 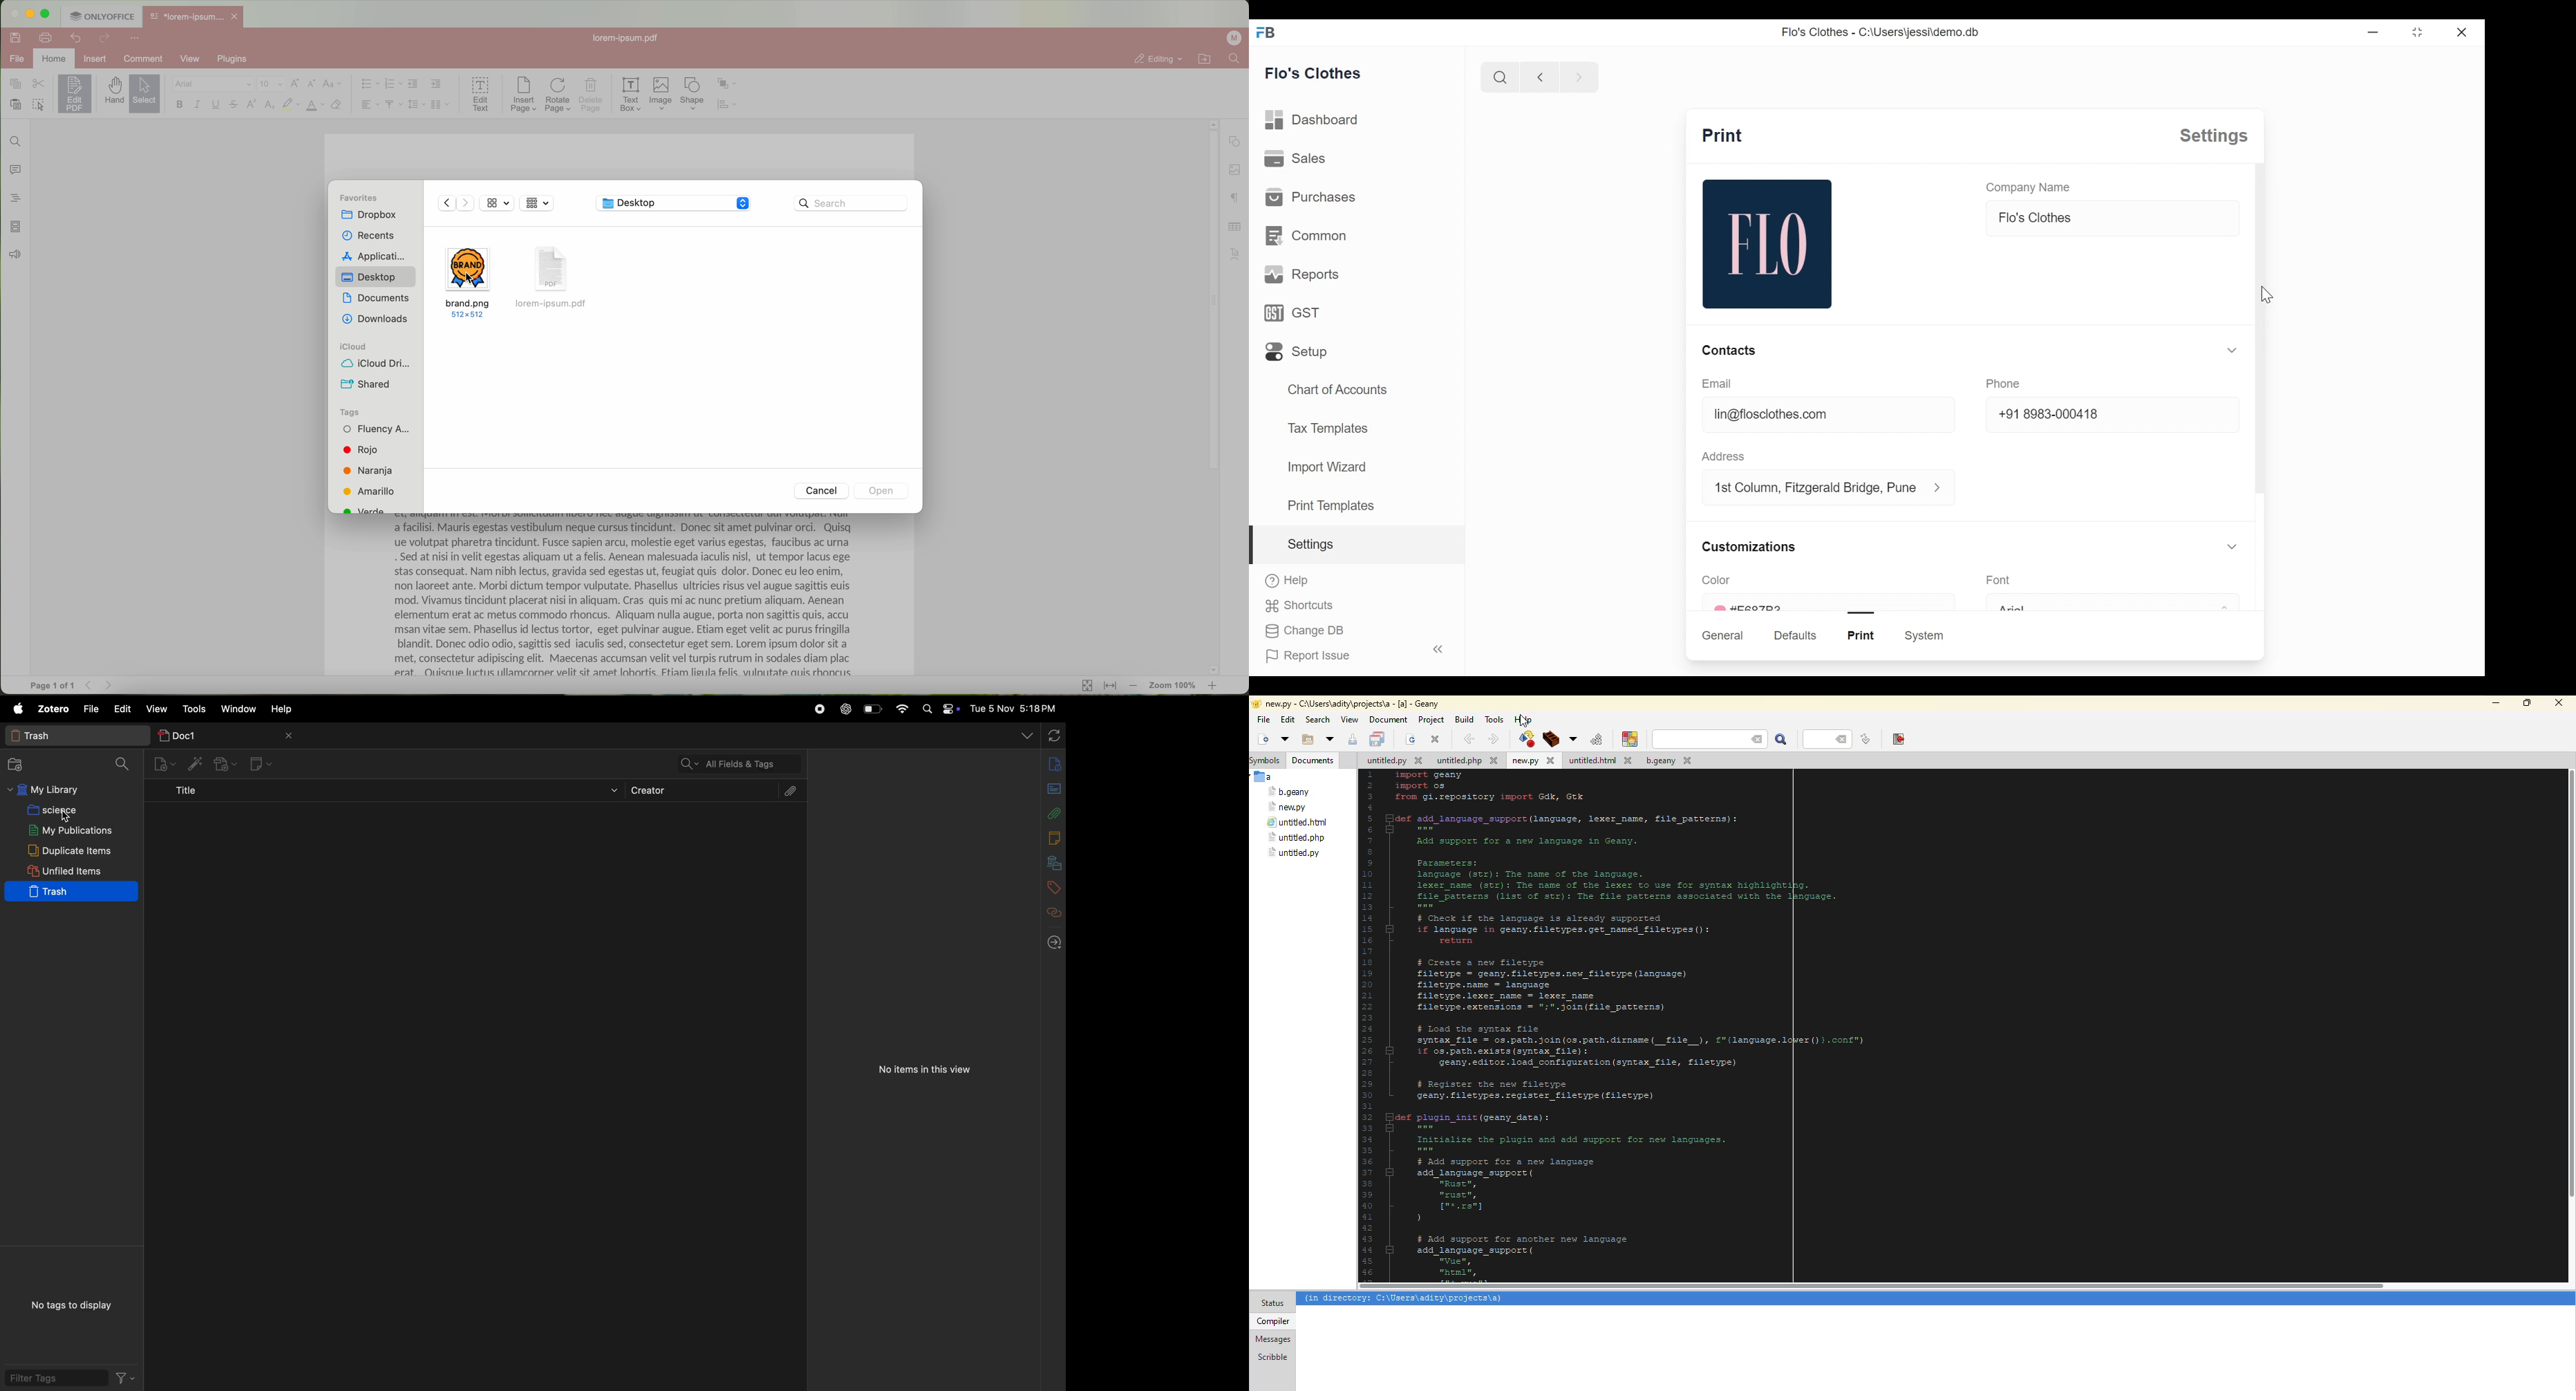 What do you see at coordinates (272, 84) in the screenshot?
I see `size font` at bounding box center [272, 84].